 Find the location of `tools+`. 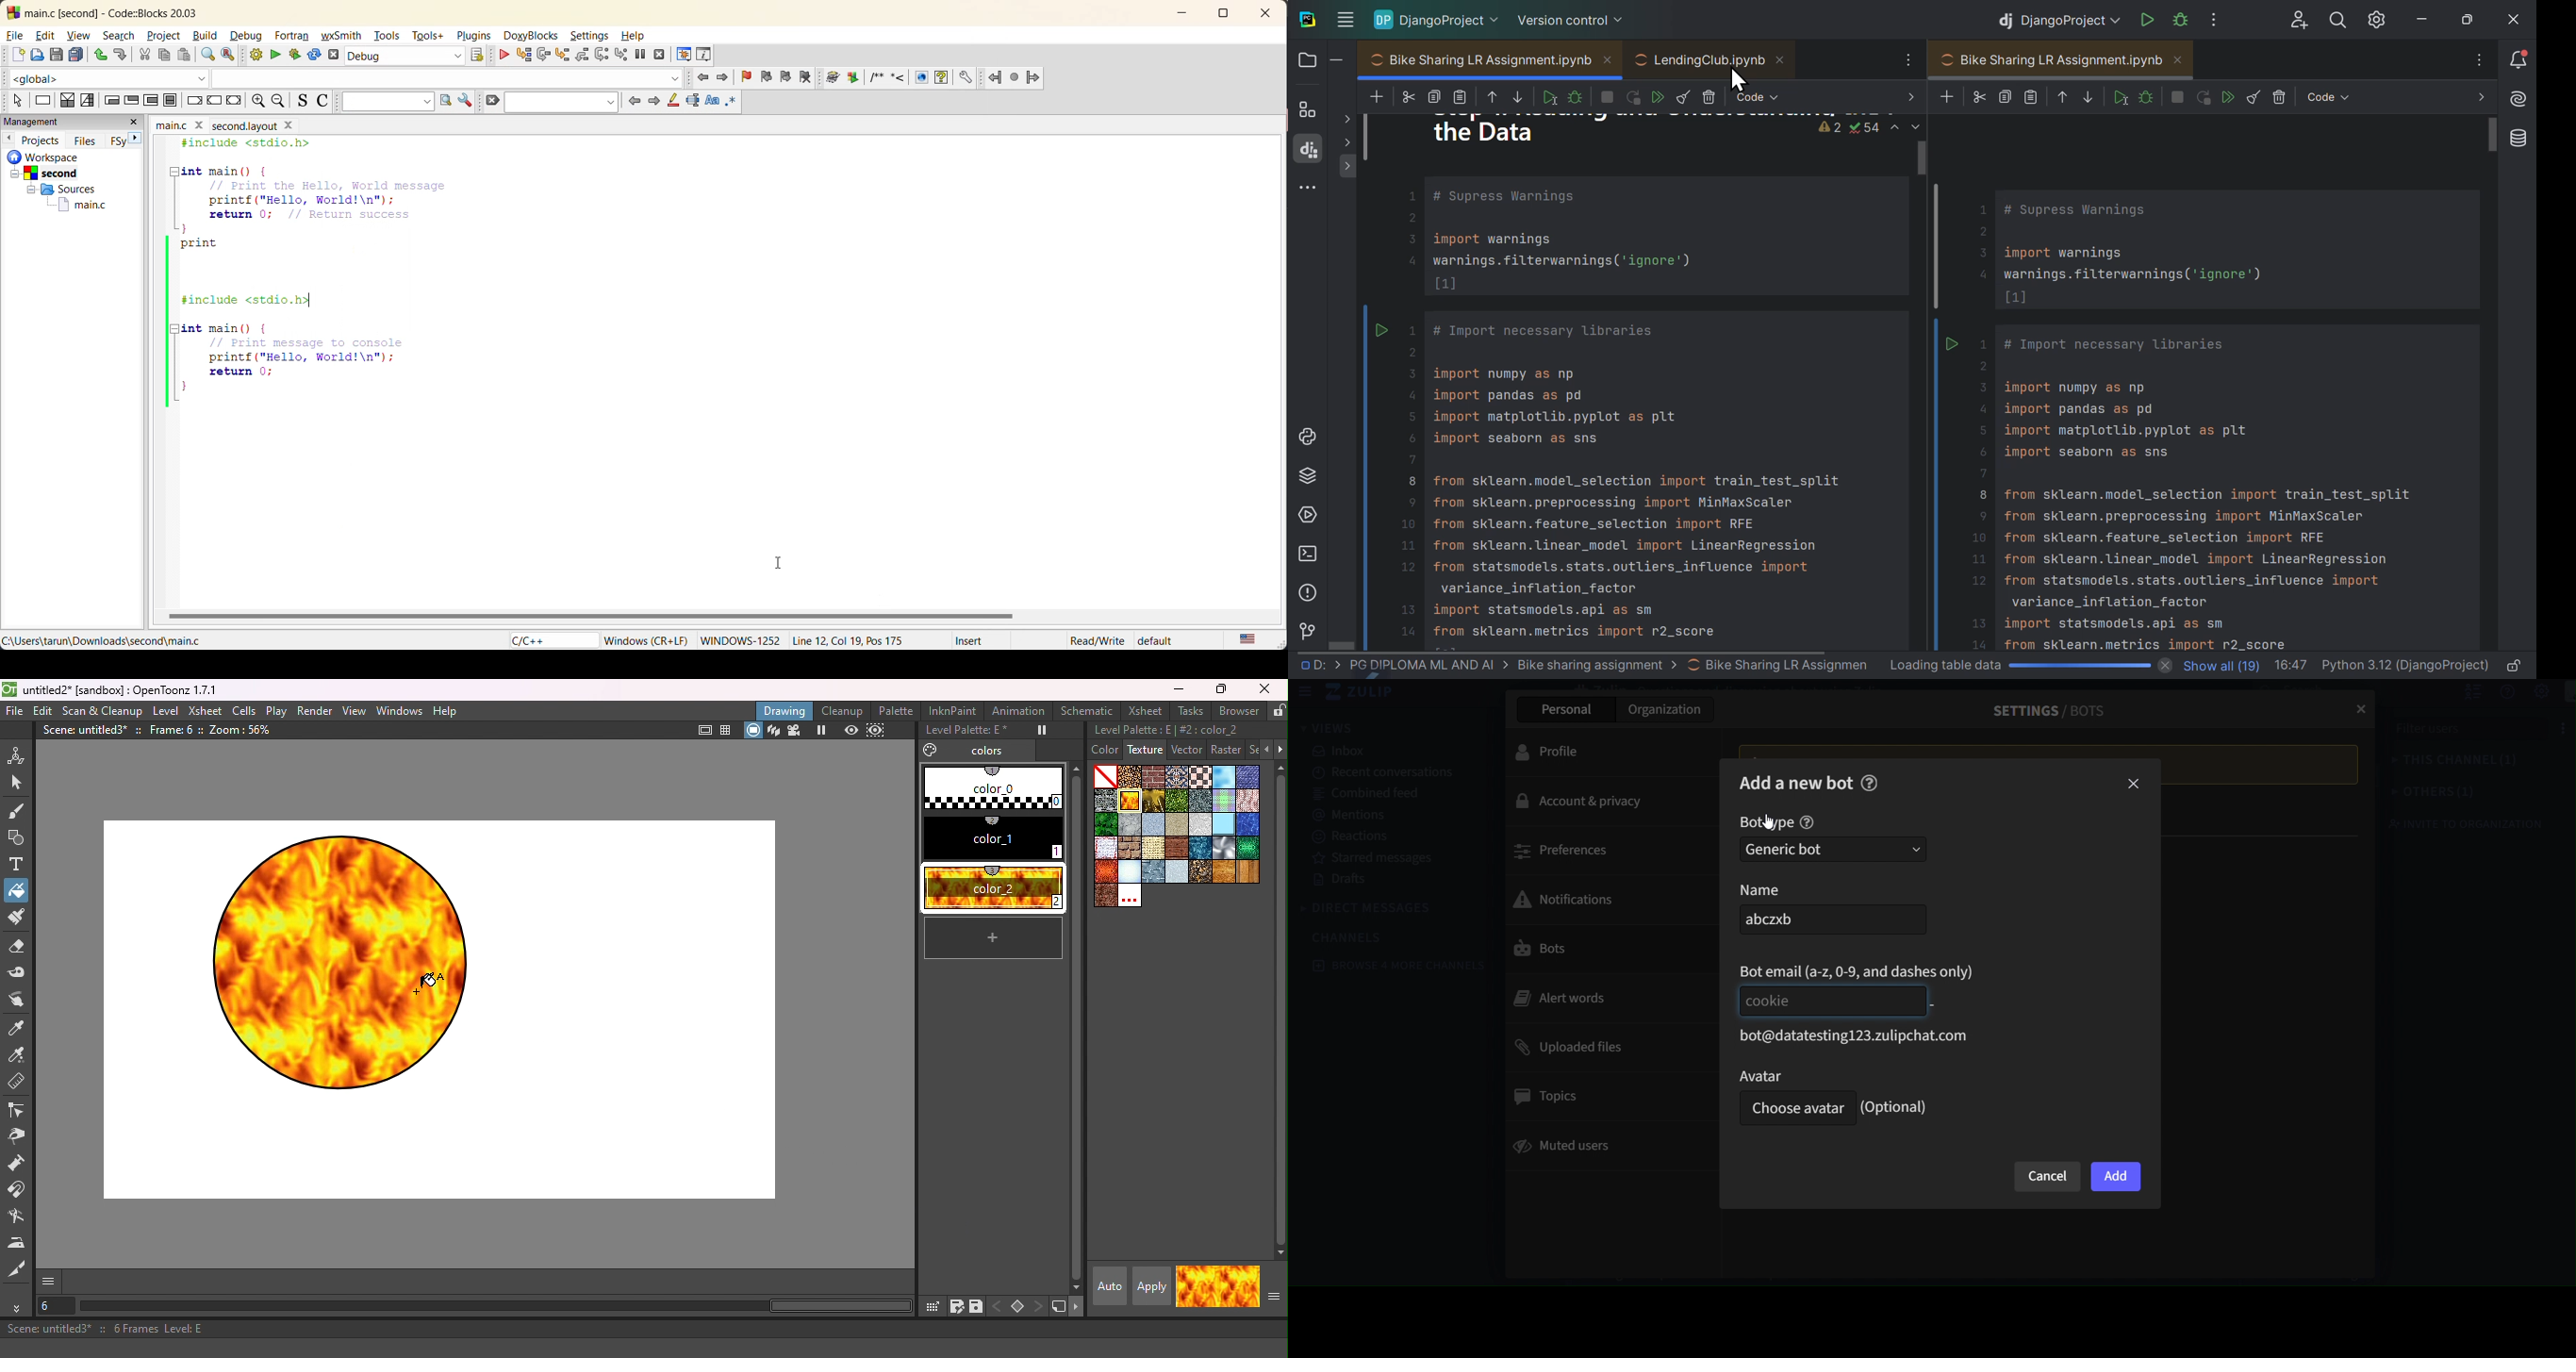

tools+ is located at coordinates (429, 36).